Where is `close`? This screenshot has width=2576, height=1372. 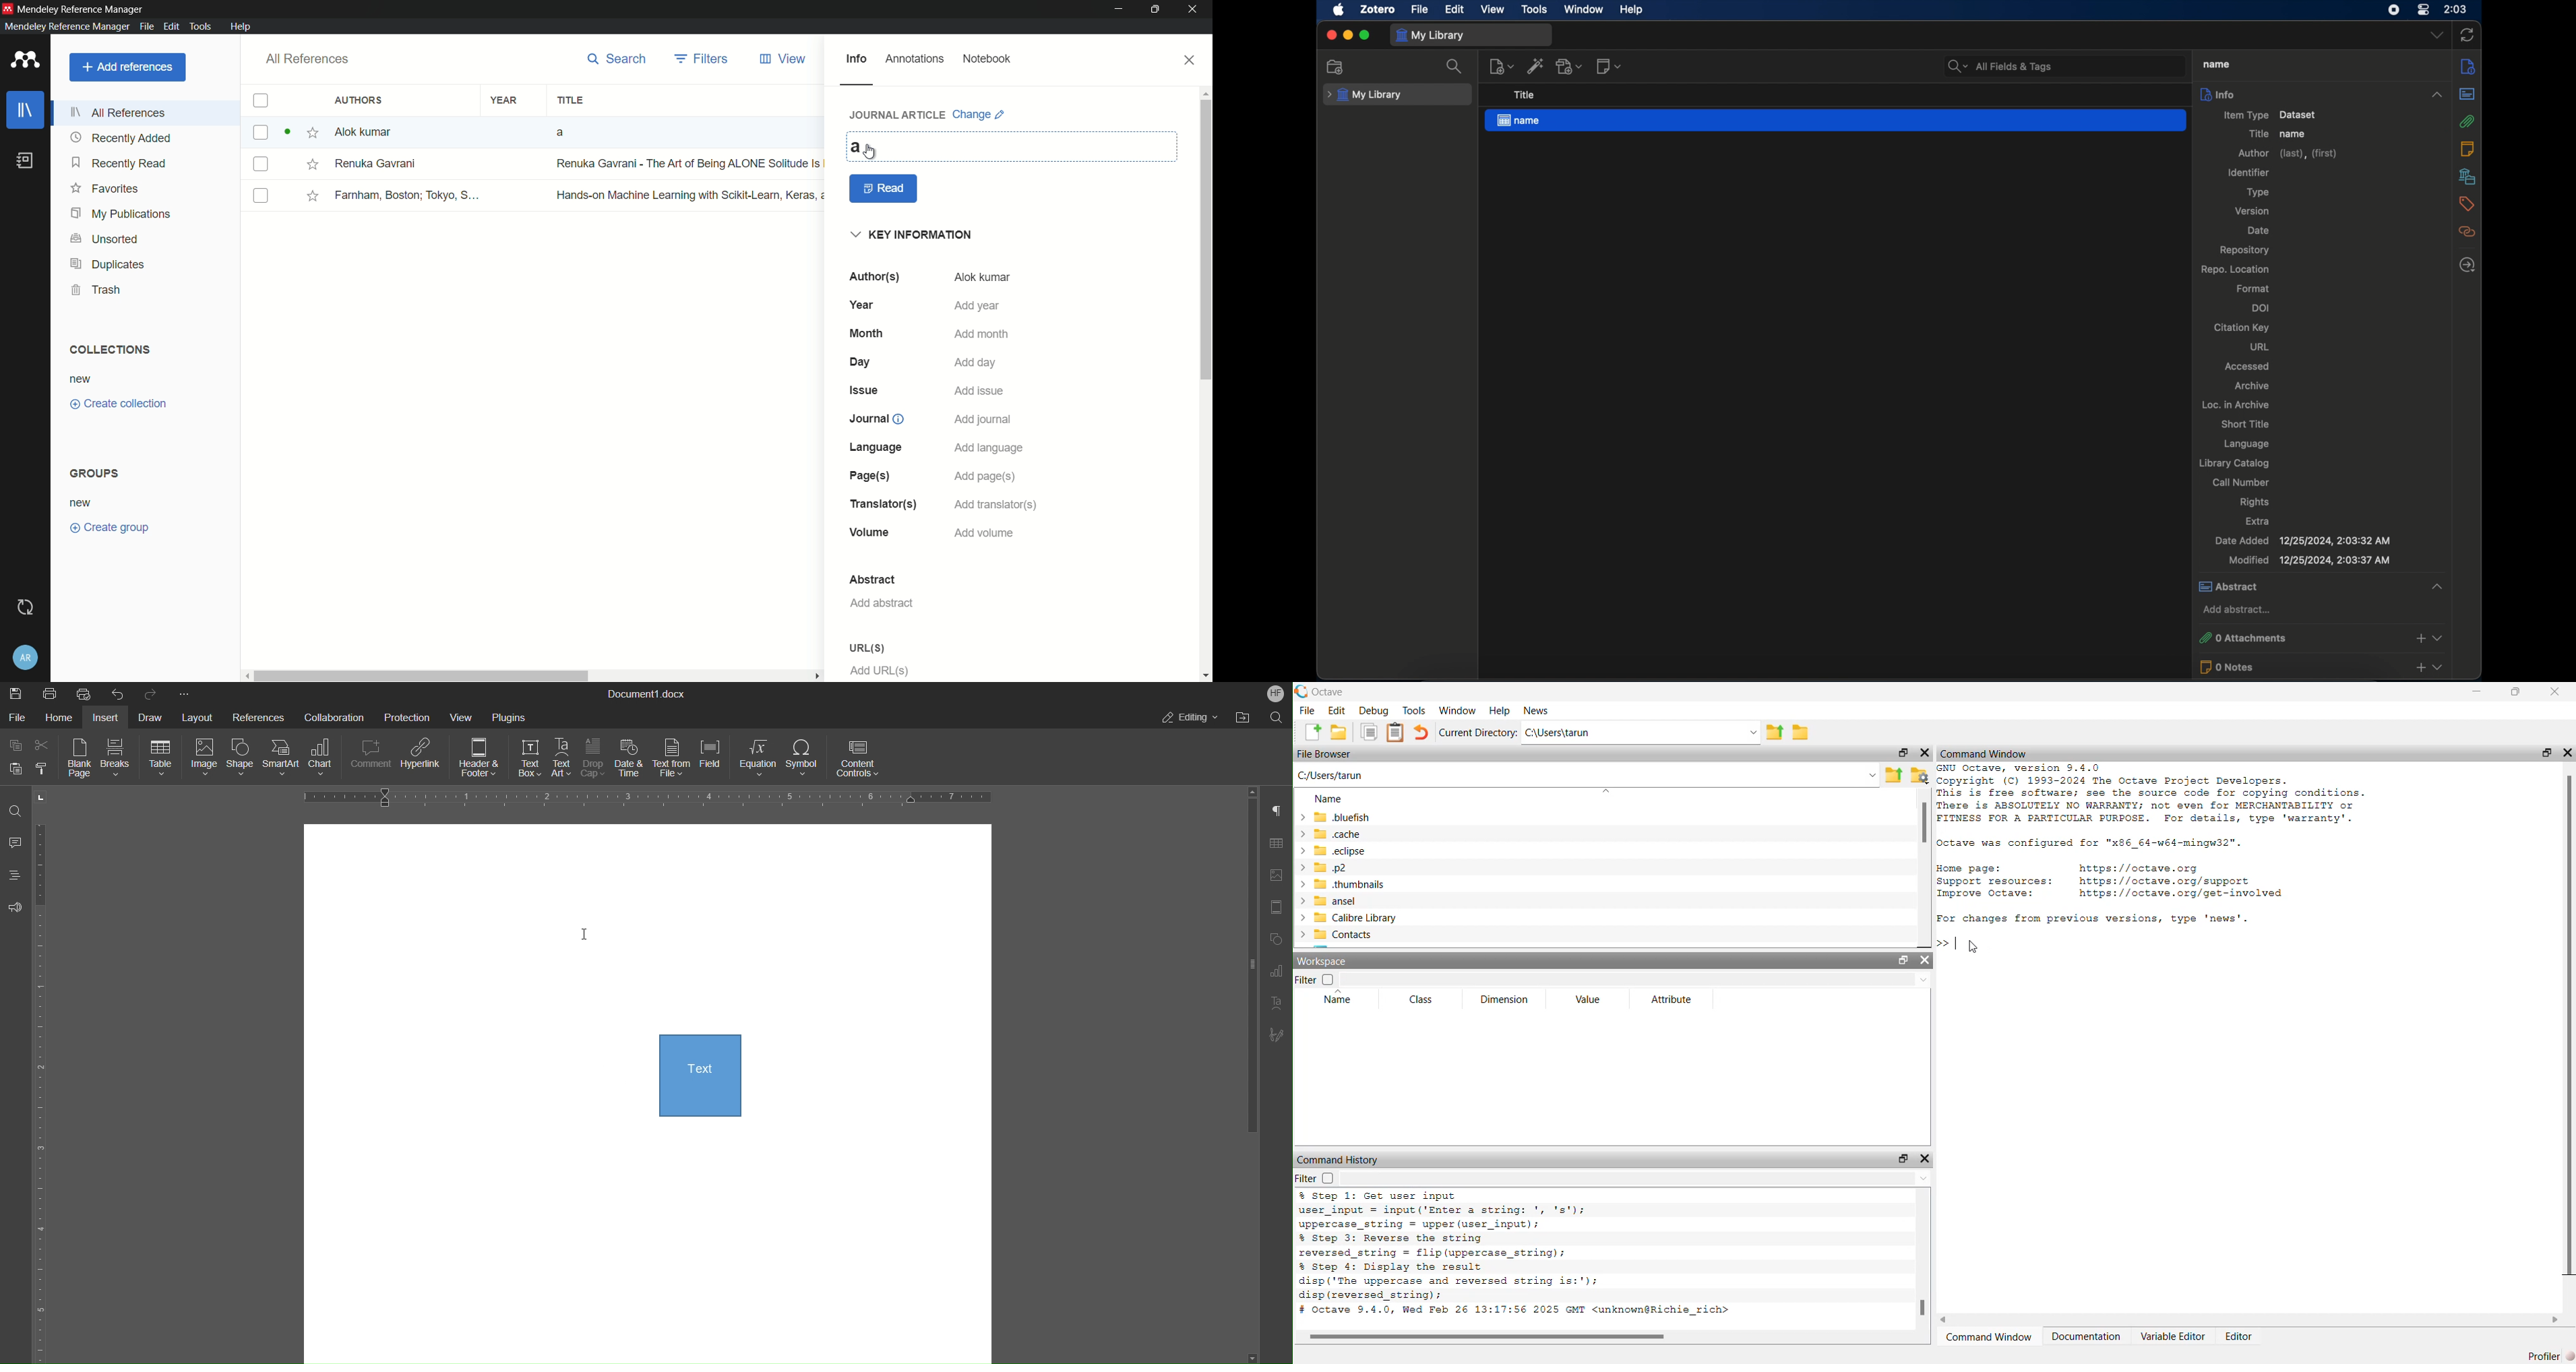
close is located at coordinates (2560, 690).